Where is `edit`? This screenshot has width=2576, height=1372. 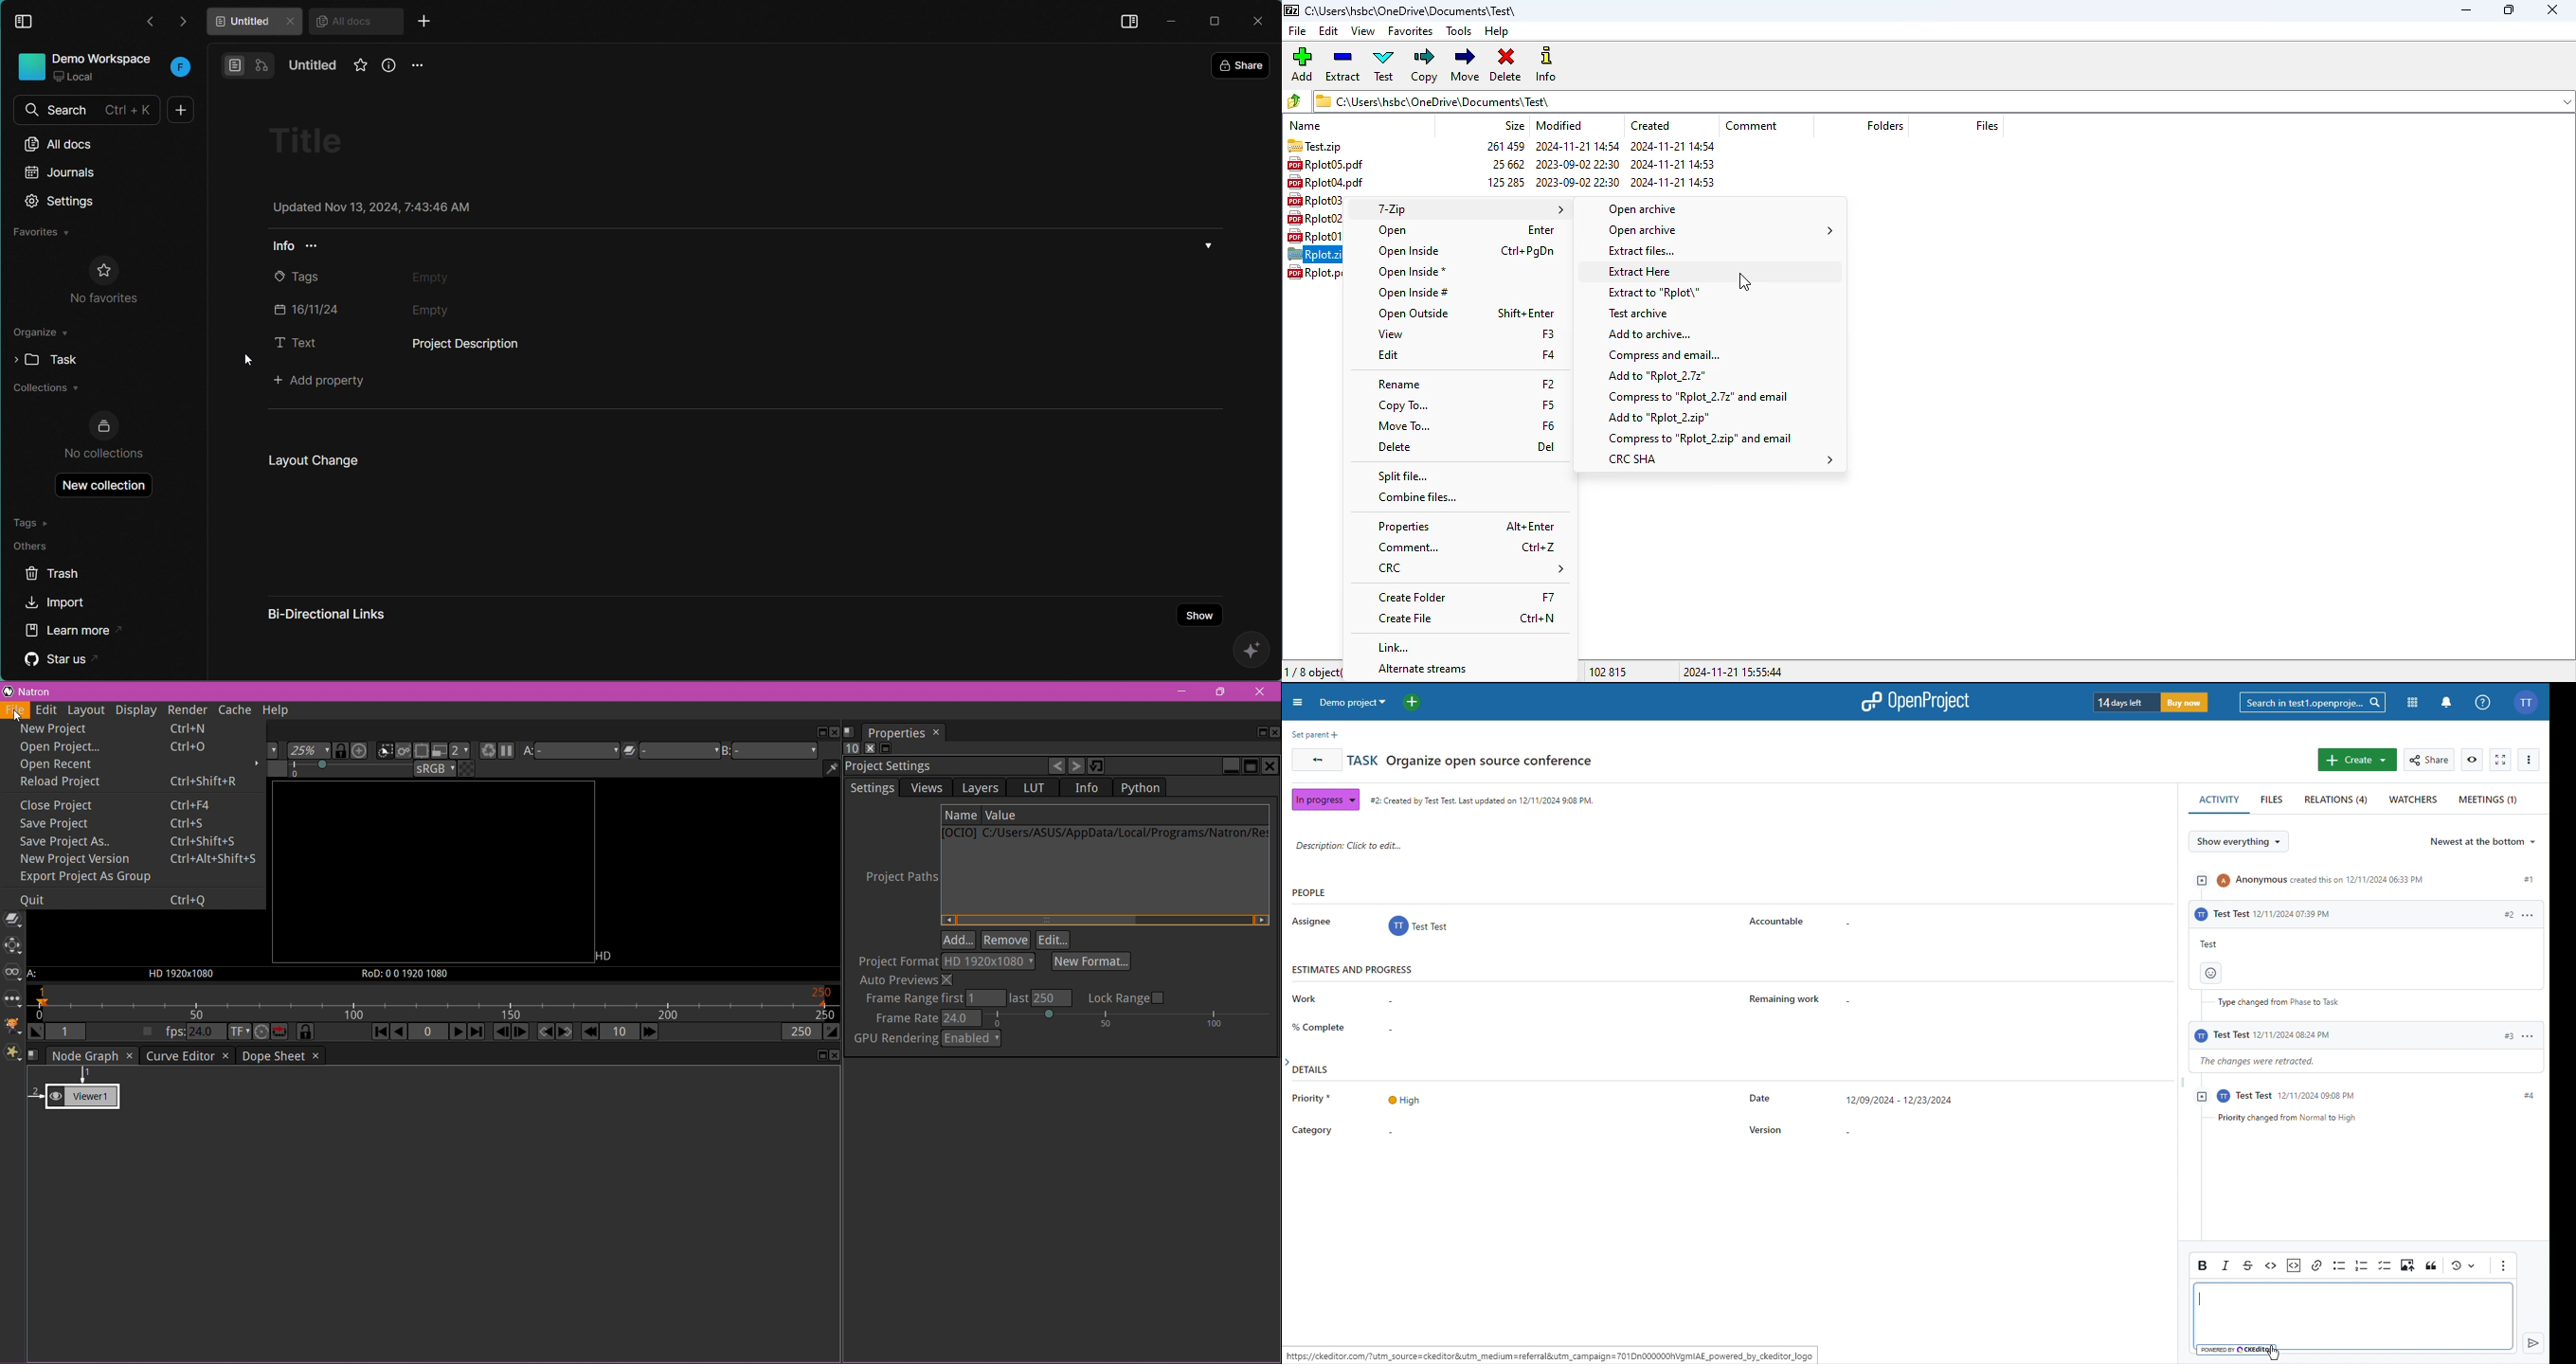 edit is located at coordinates (1329, 31).